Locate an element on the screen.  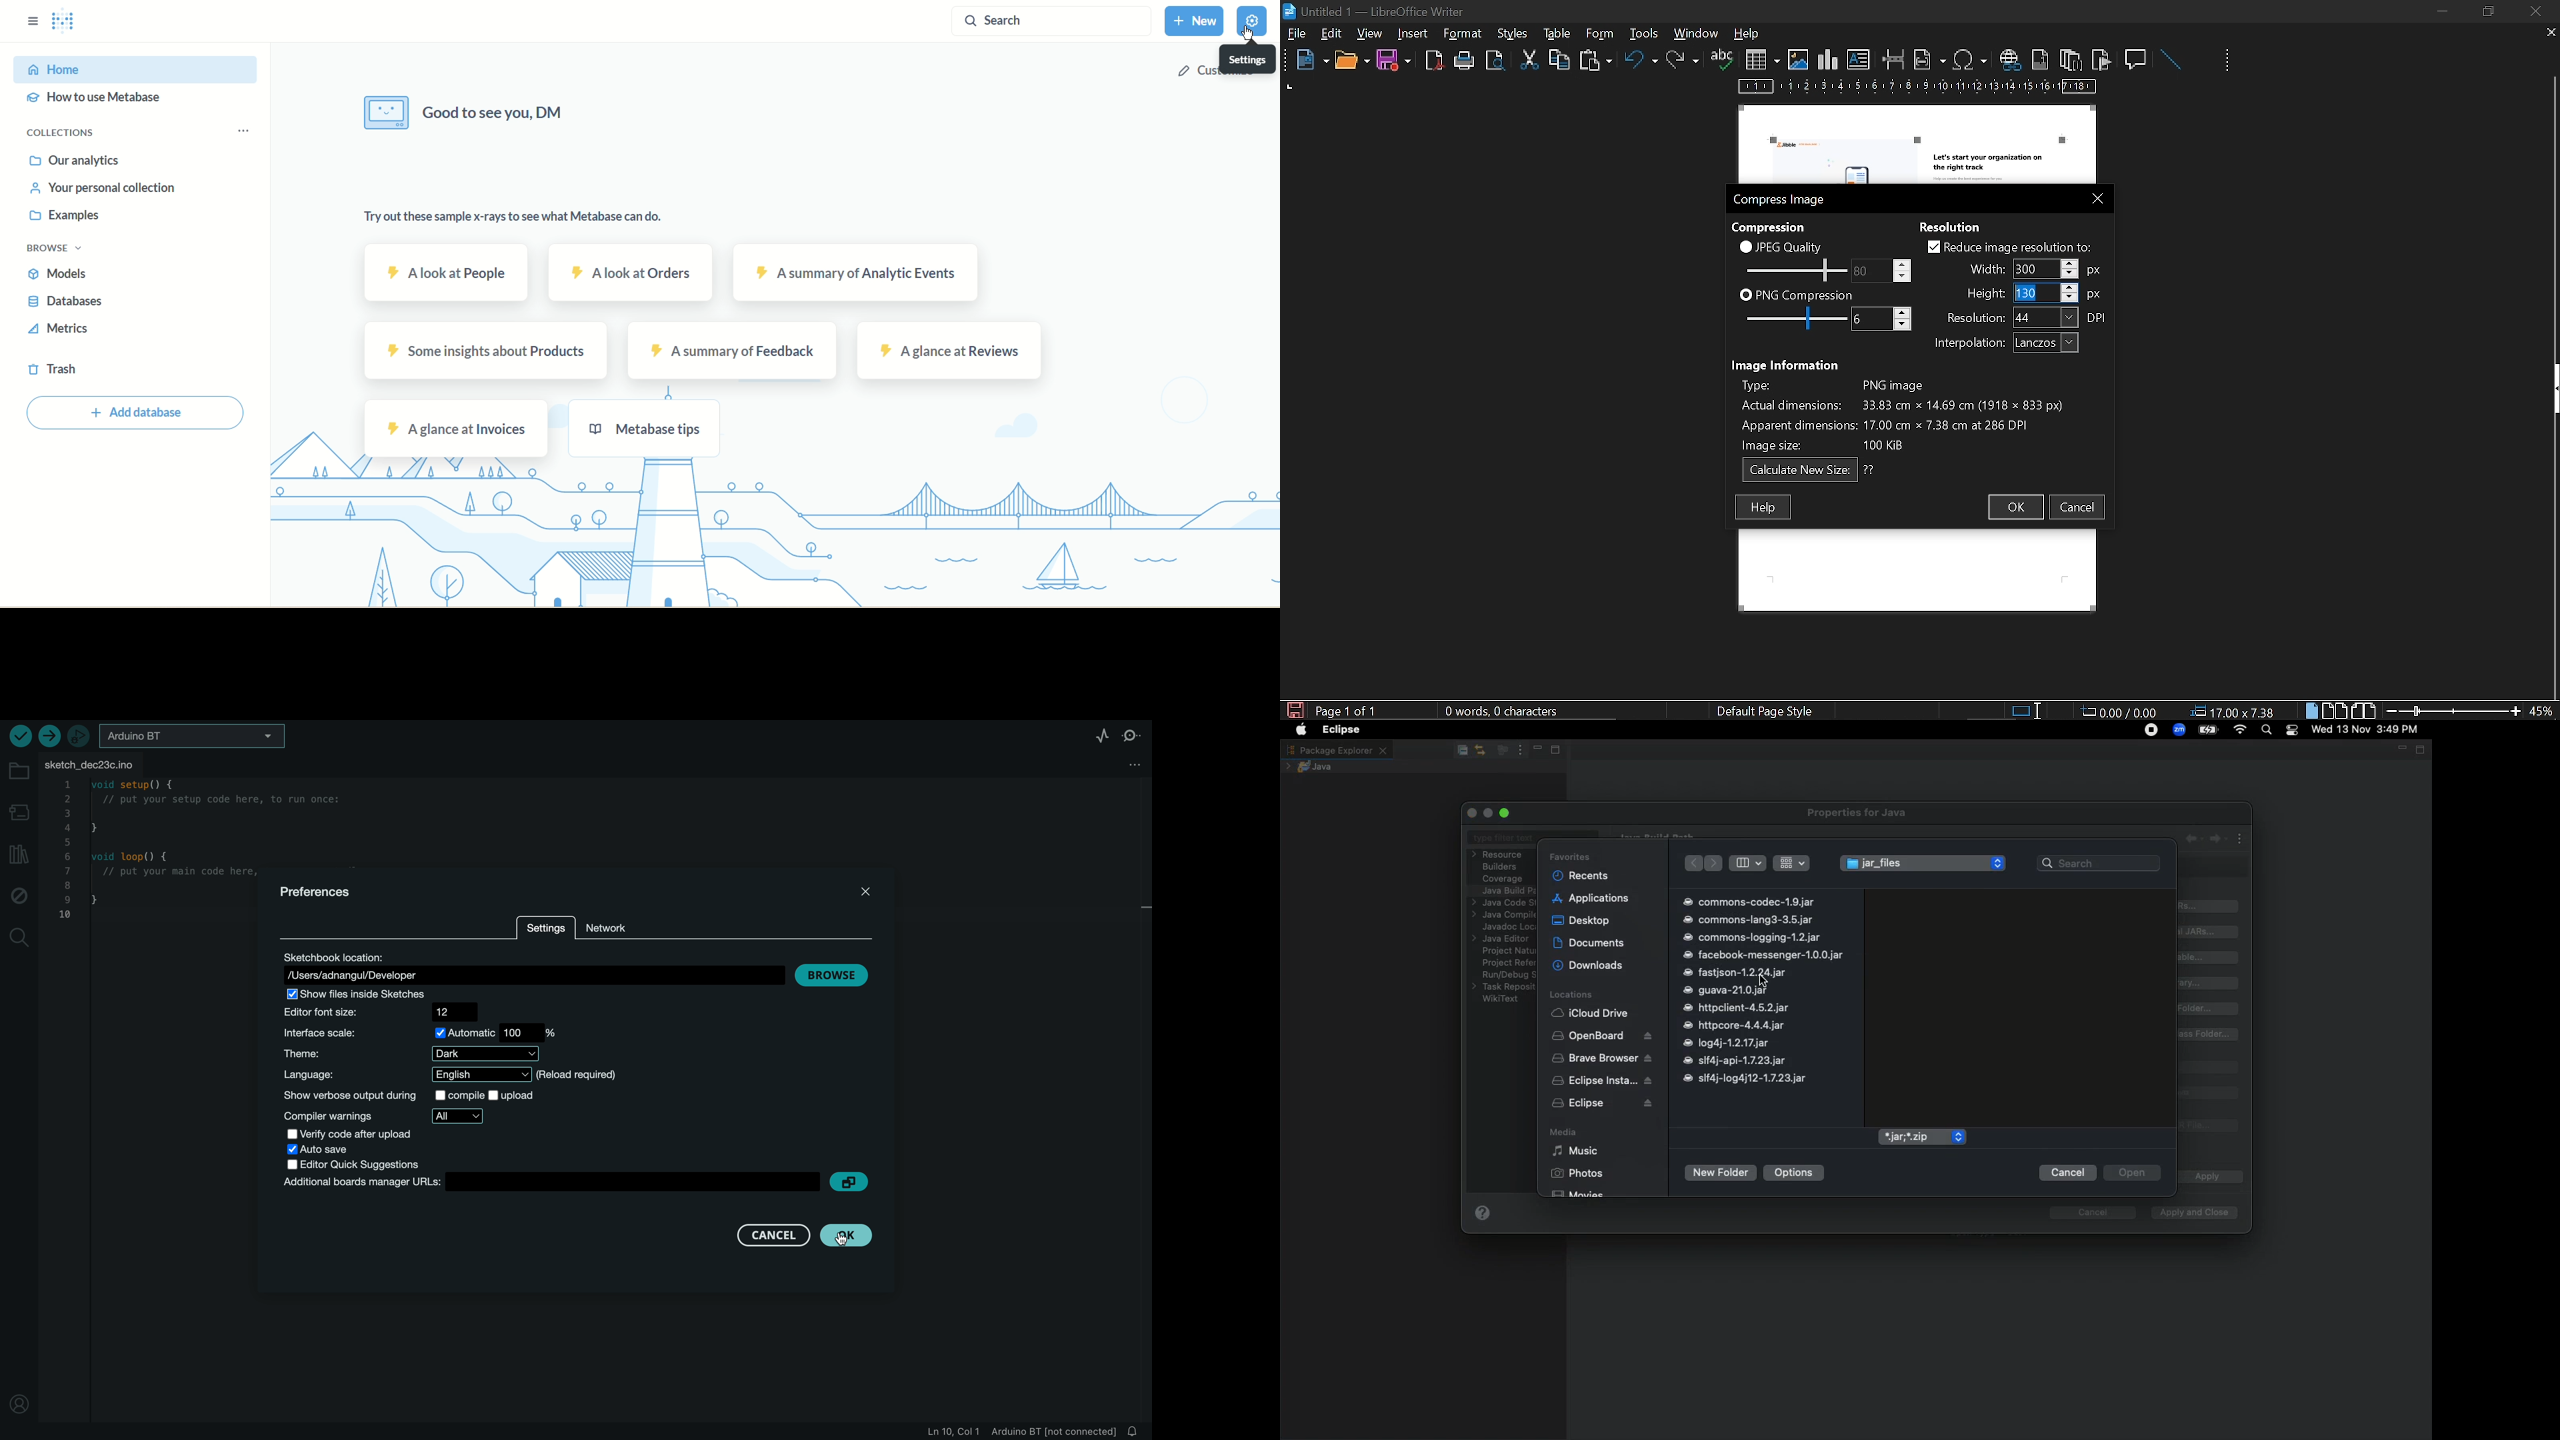
position is located at coordinates (2236, 711).